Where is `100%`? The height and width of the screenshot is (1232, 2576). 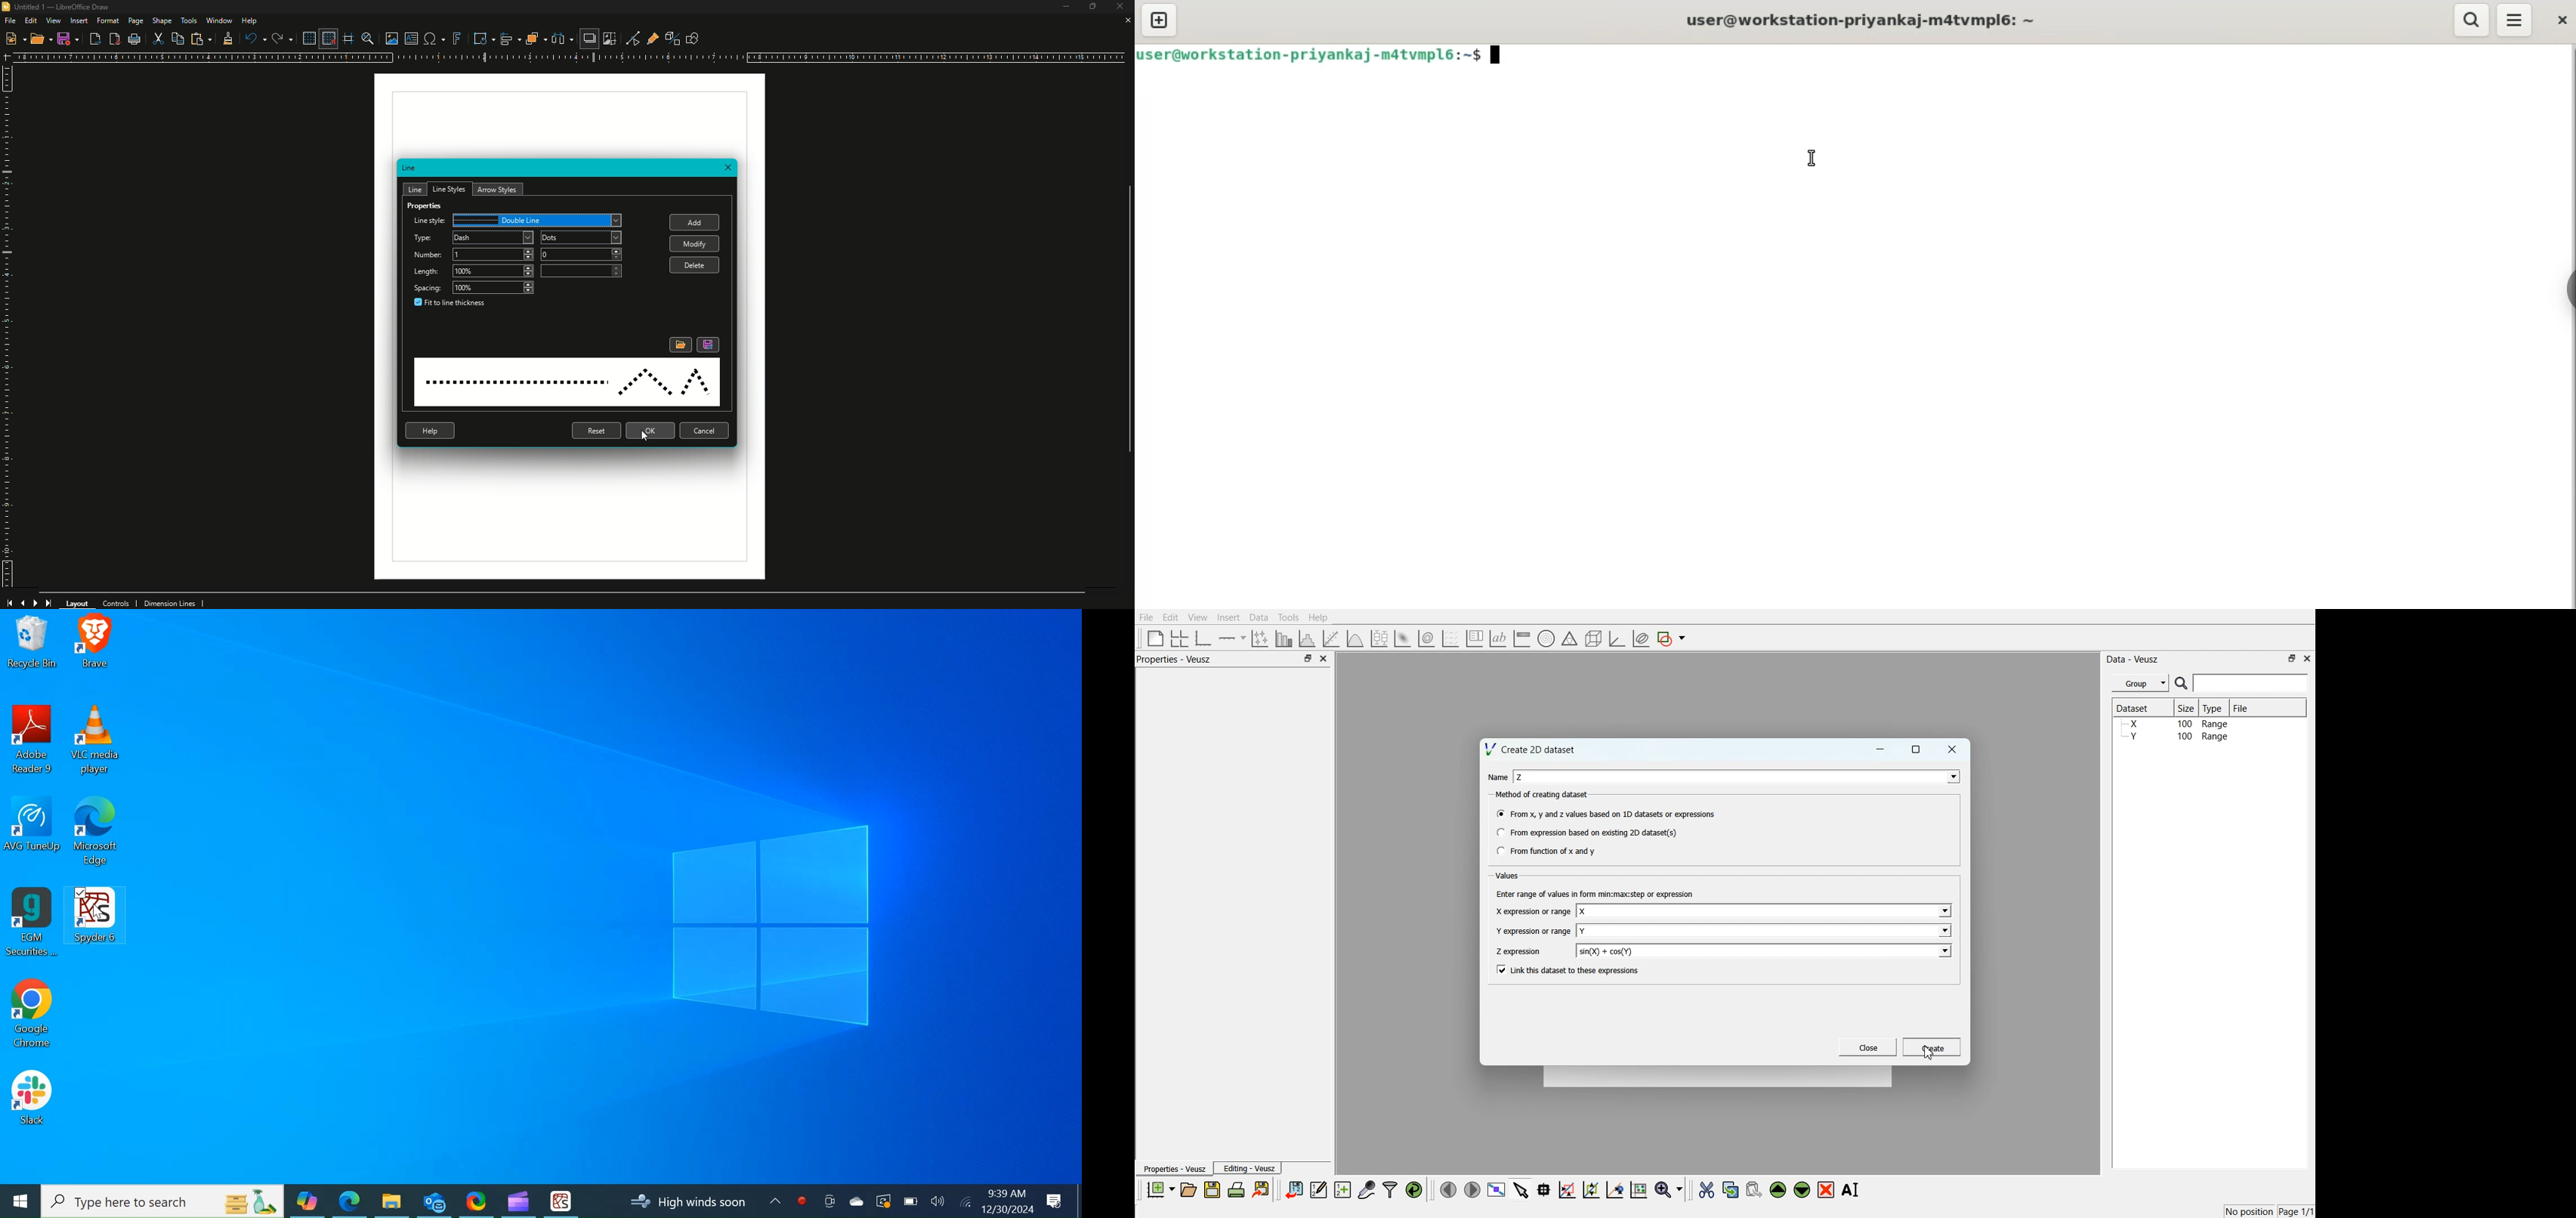
100% is located at coordinates (494, 288).